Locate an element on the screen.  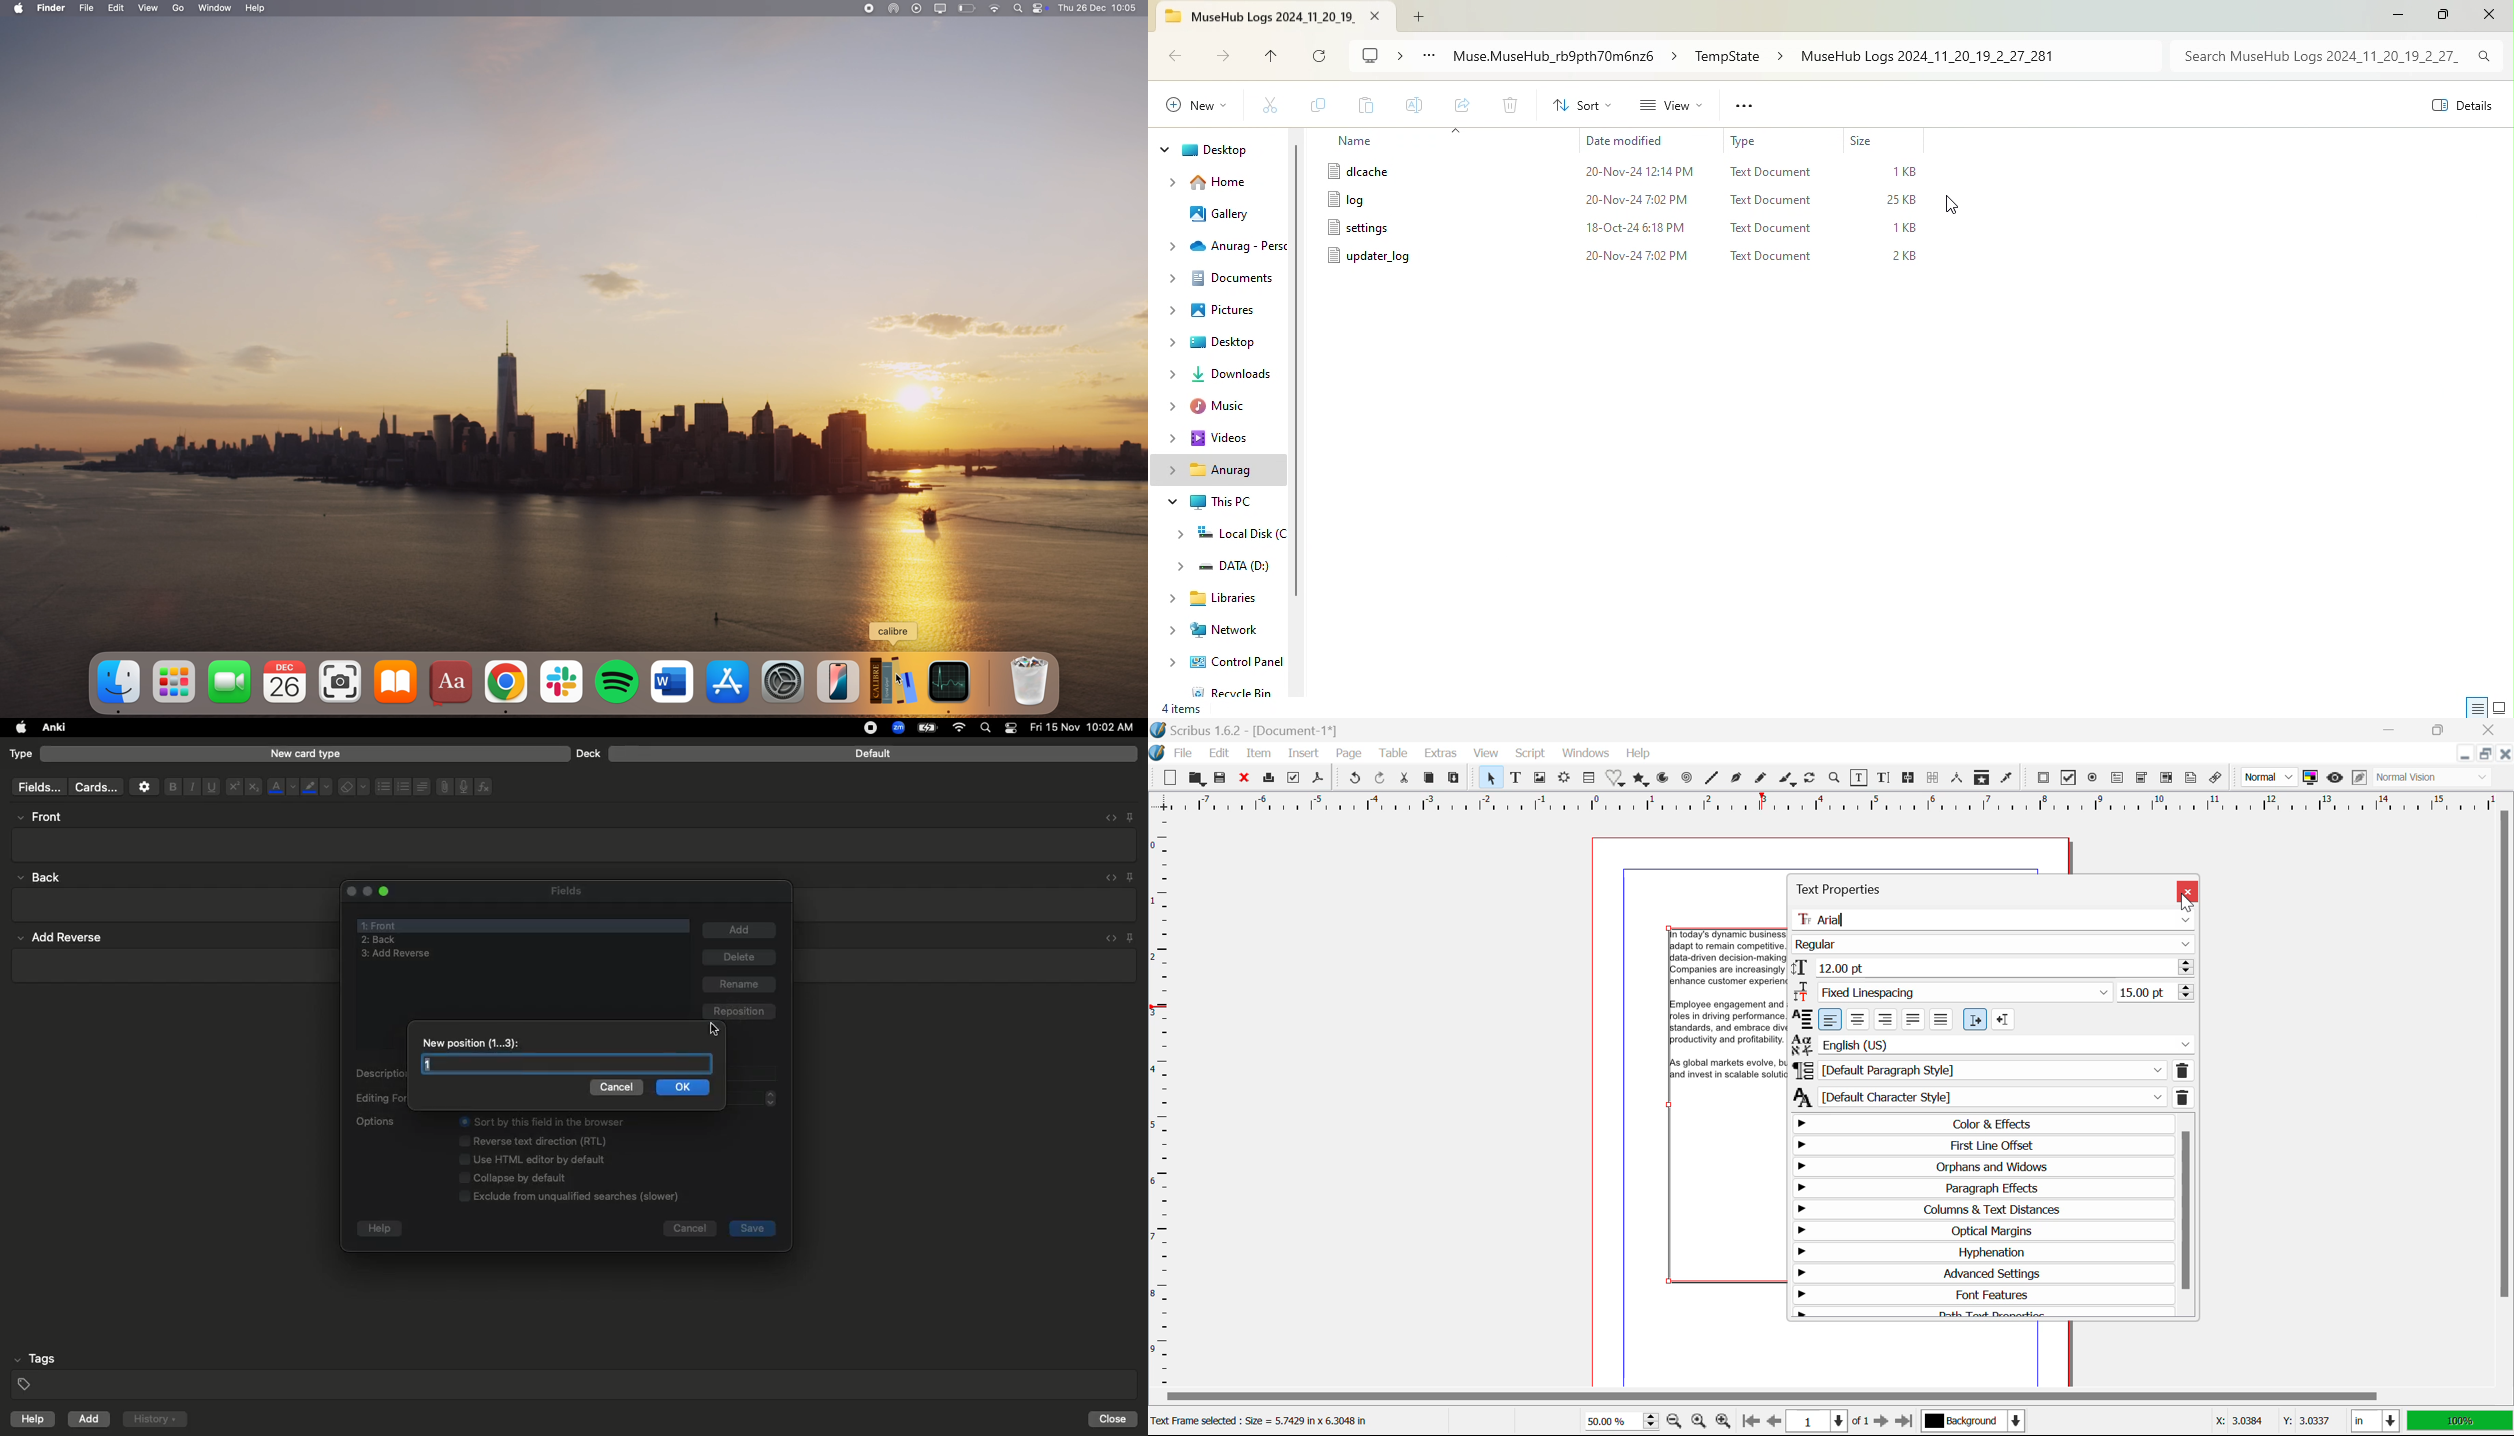
Videos is located at coordinates (1213, 441).